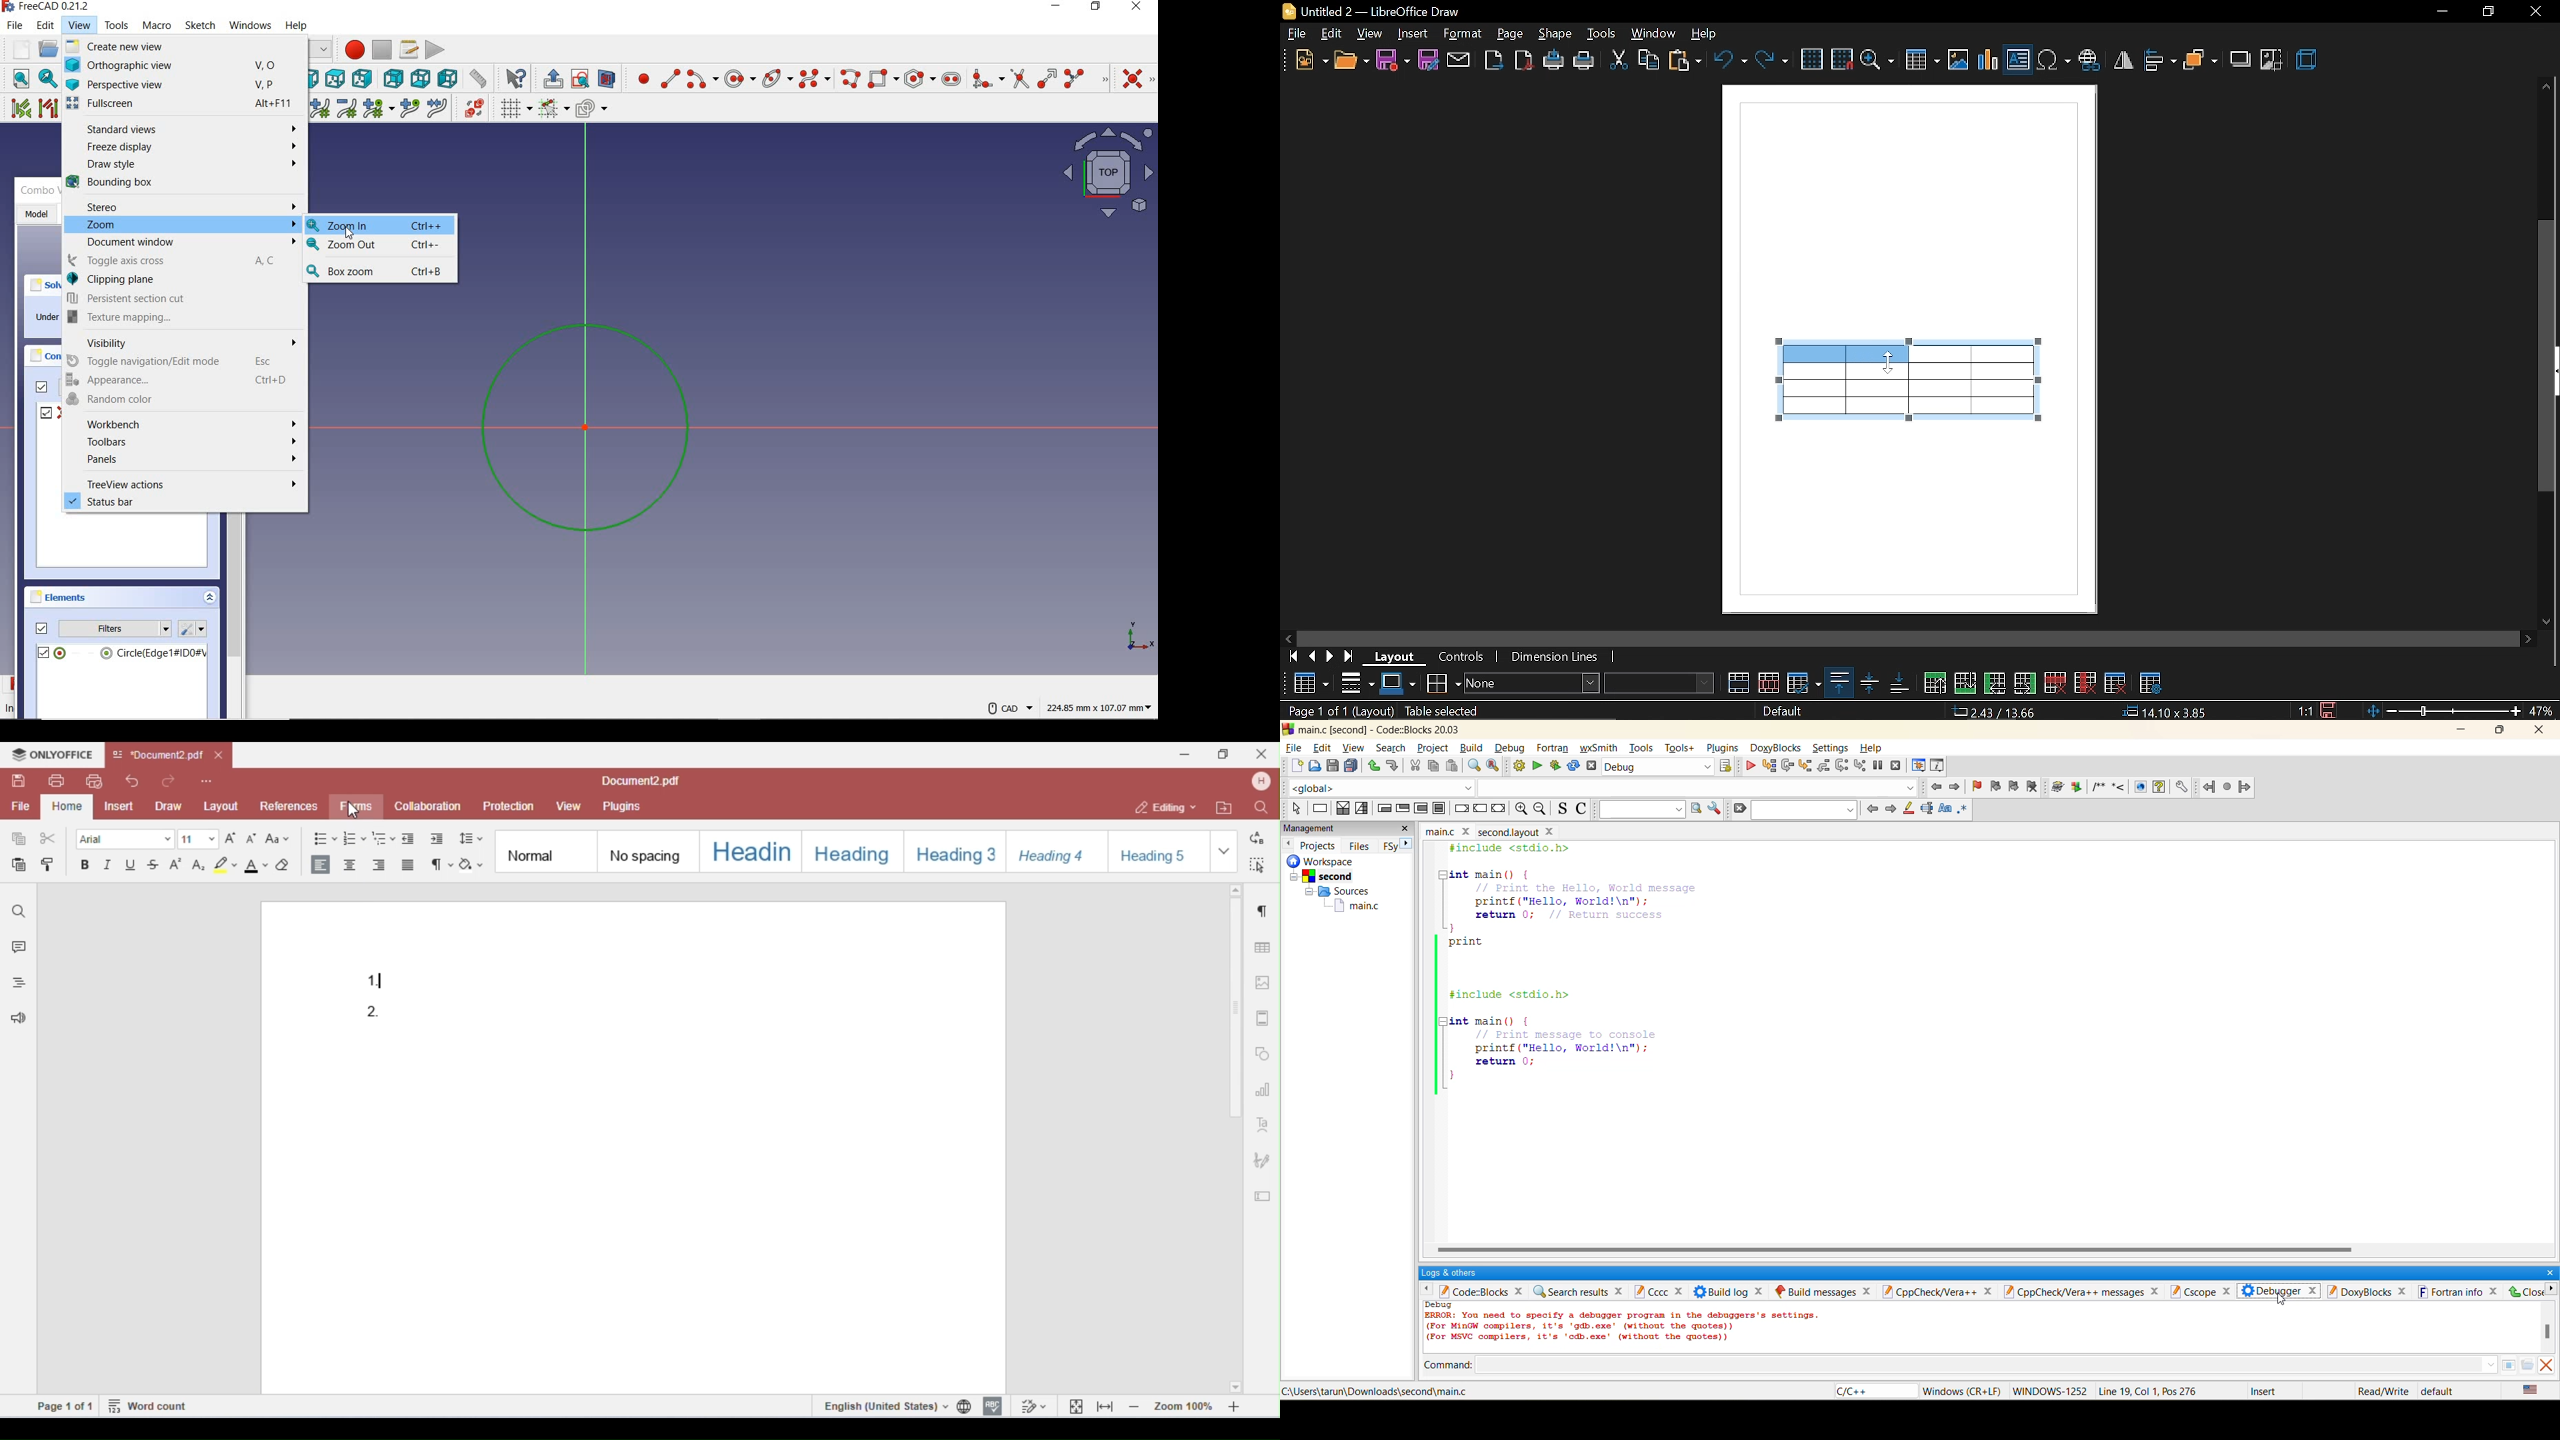 The height and width of the screenshot is (1456, 2576). I want to click on move left, so click(1288, 637).